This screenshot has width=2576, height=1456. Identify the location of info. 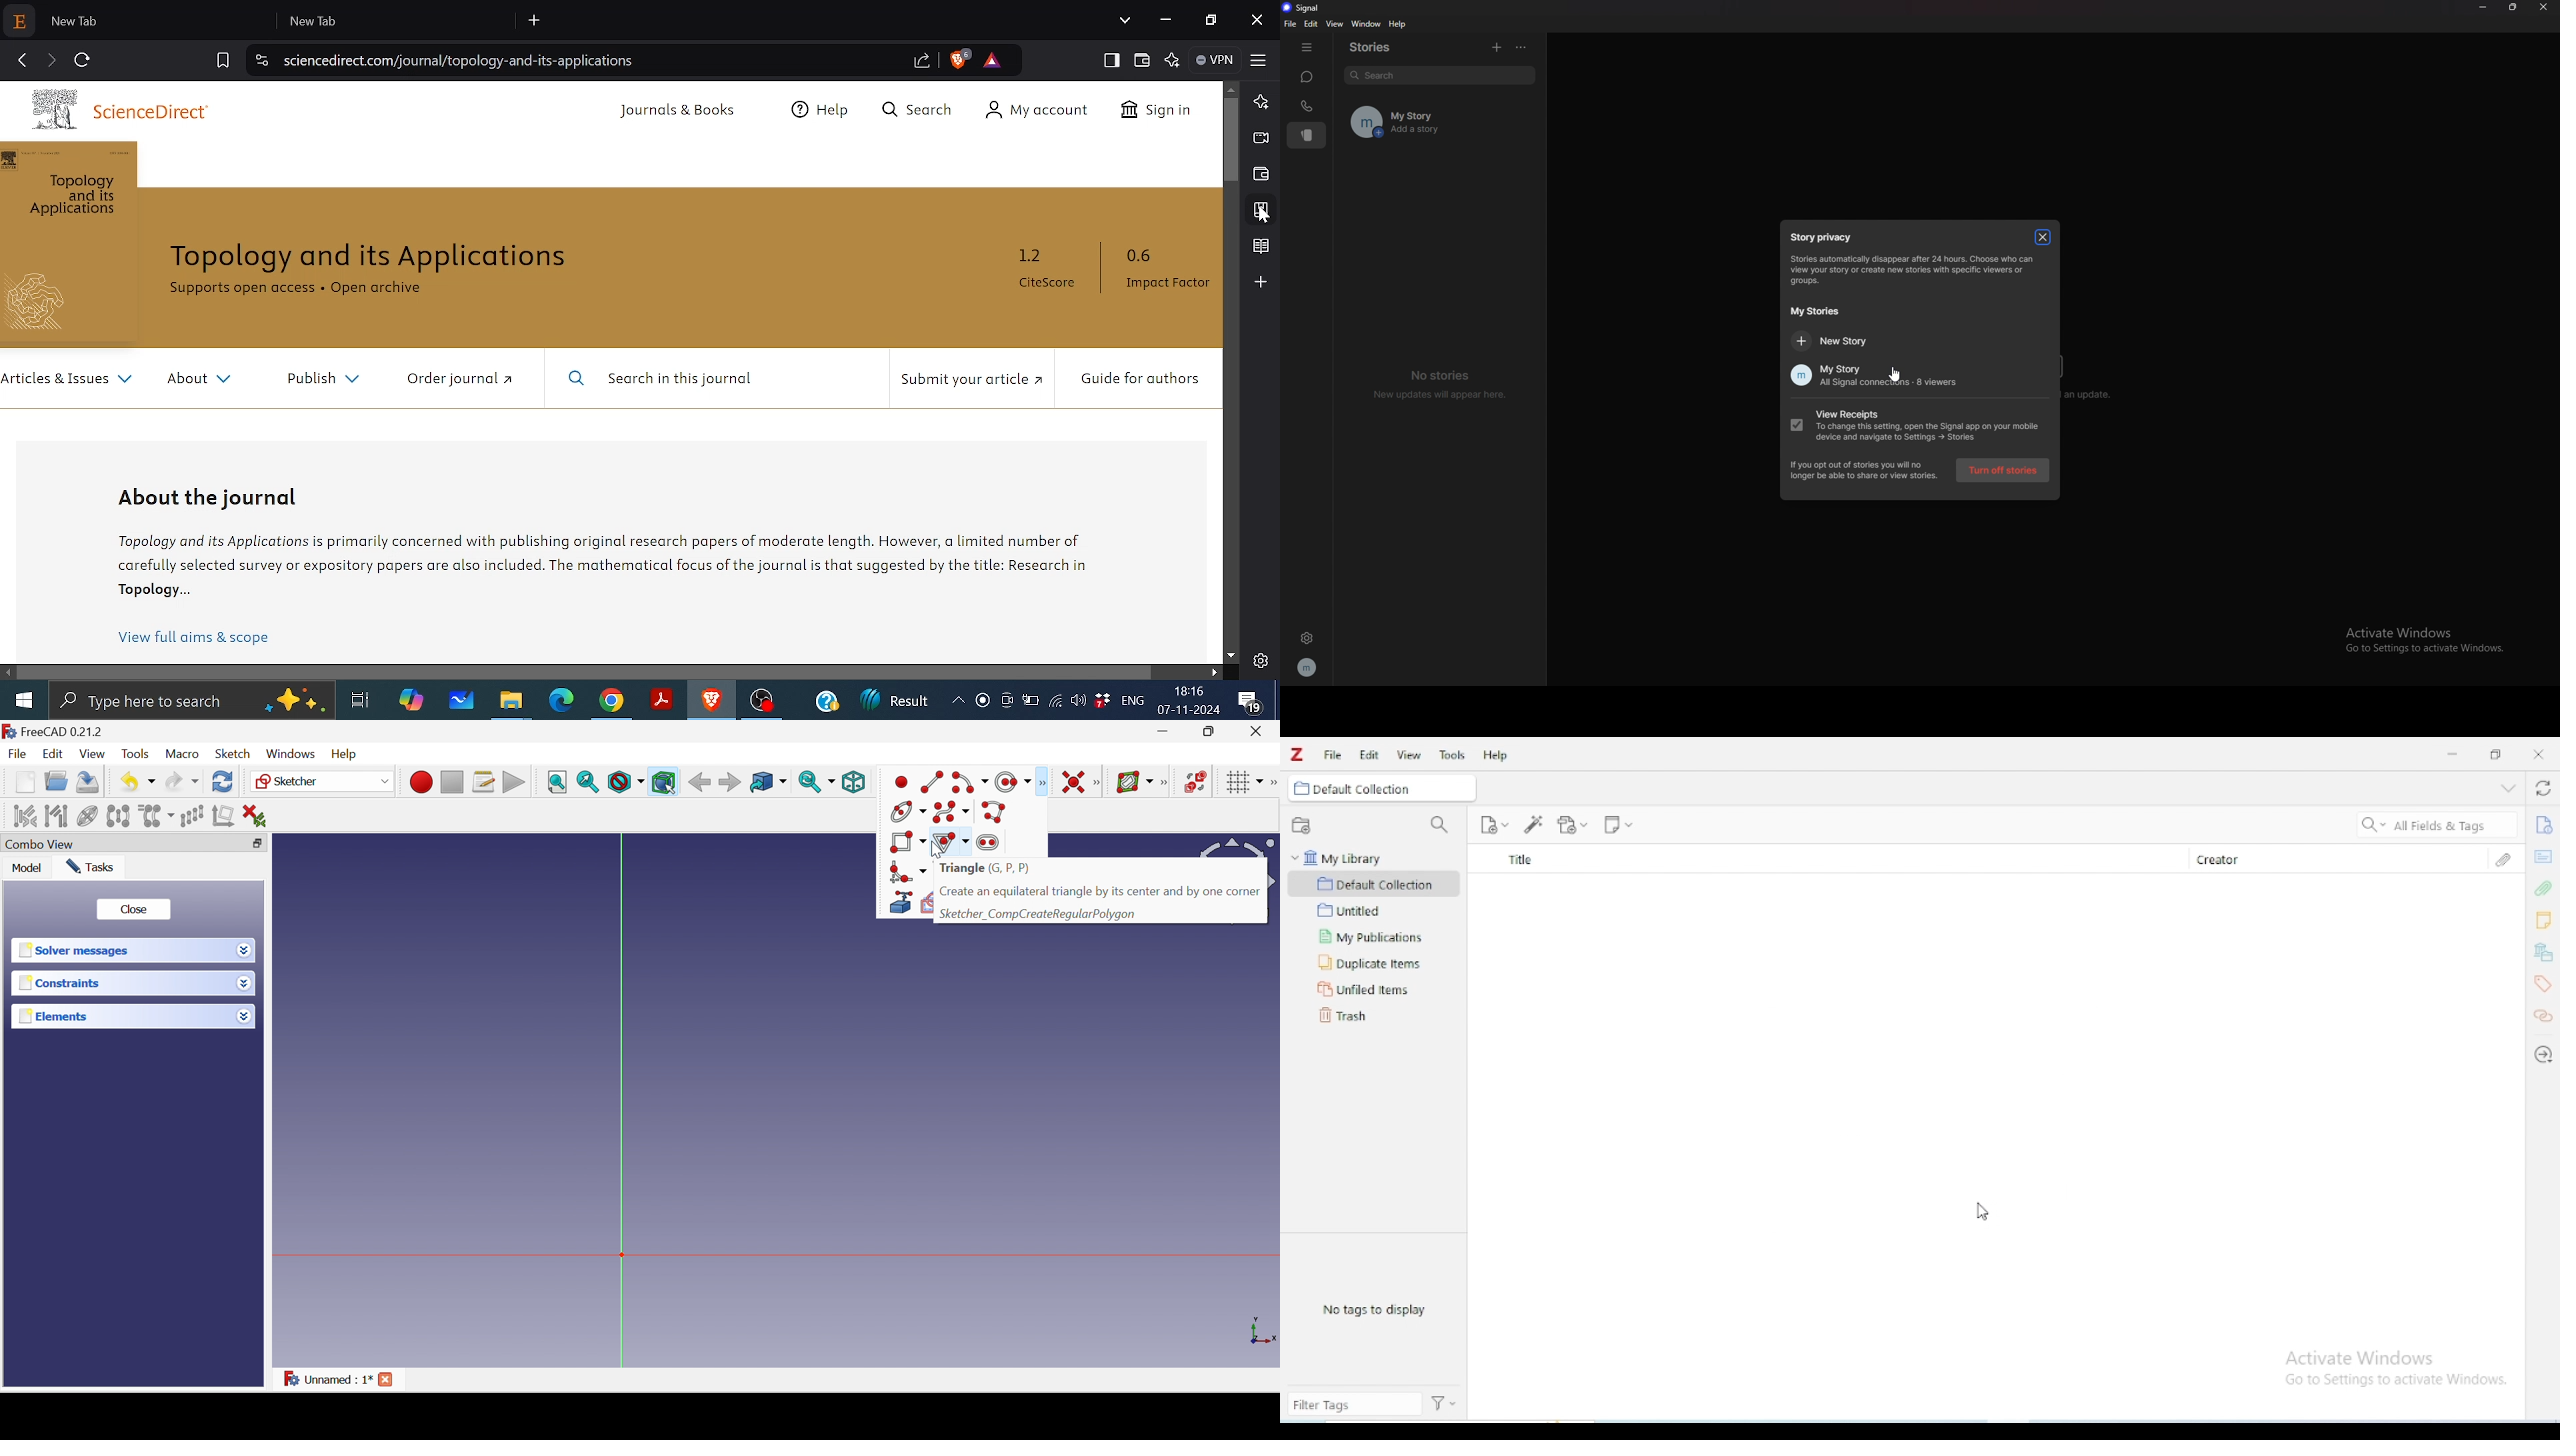
(2543, 825).